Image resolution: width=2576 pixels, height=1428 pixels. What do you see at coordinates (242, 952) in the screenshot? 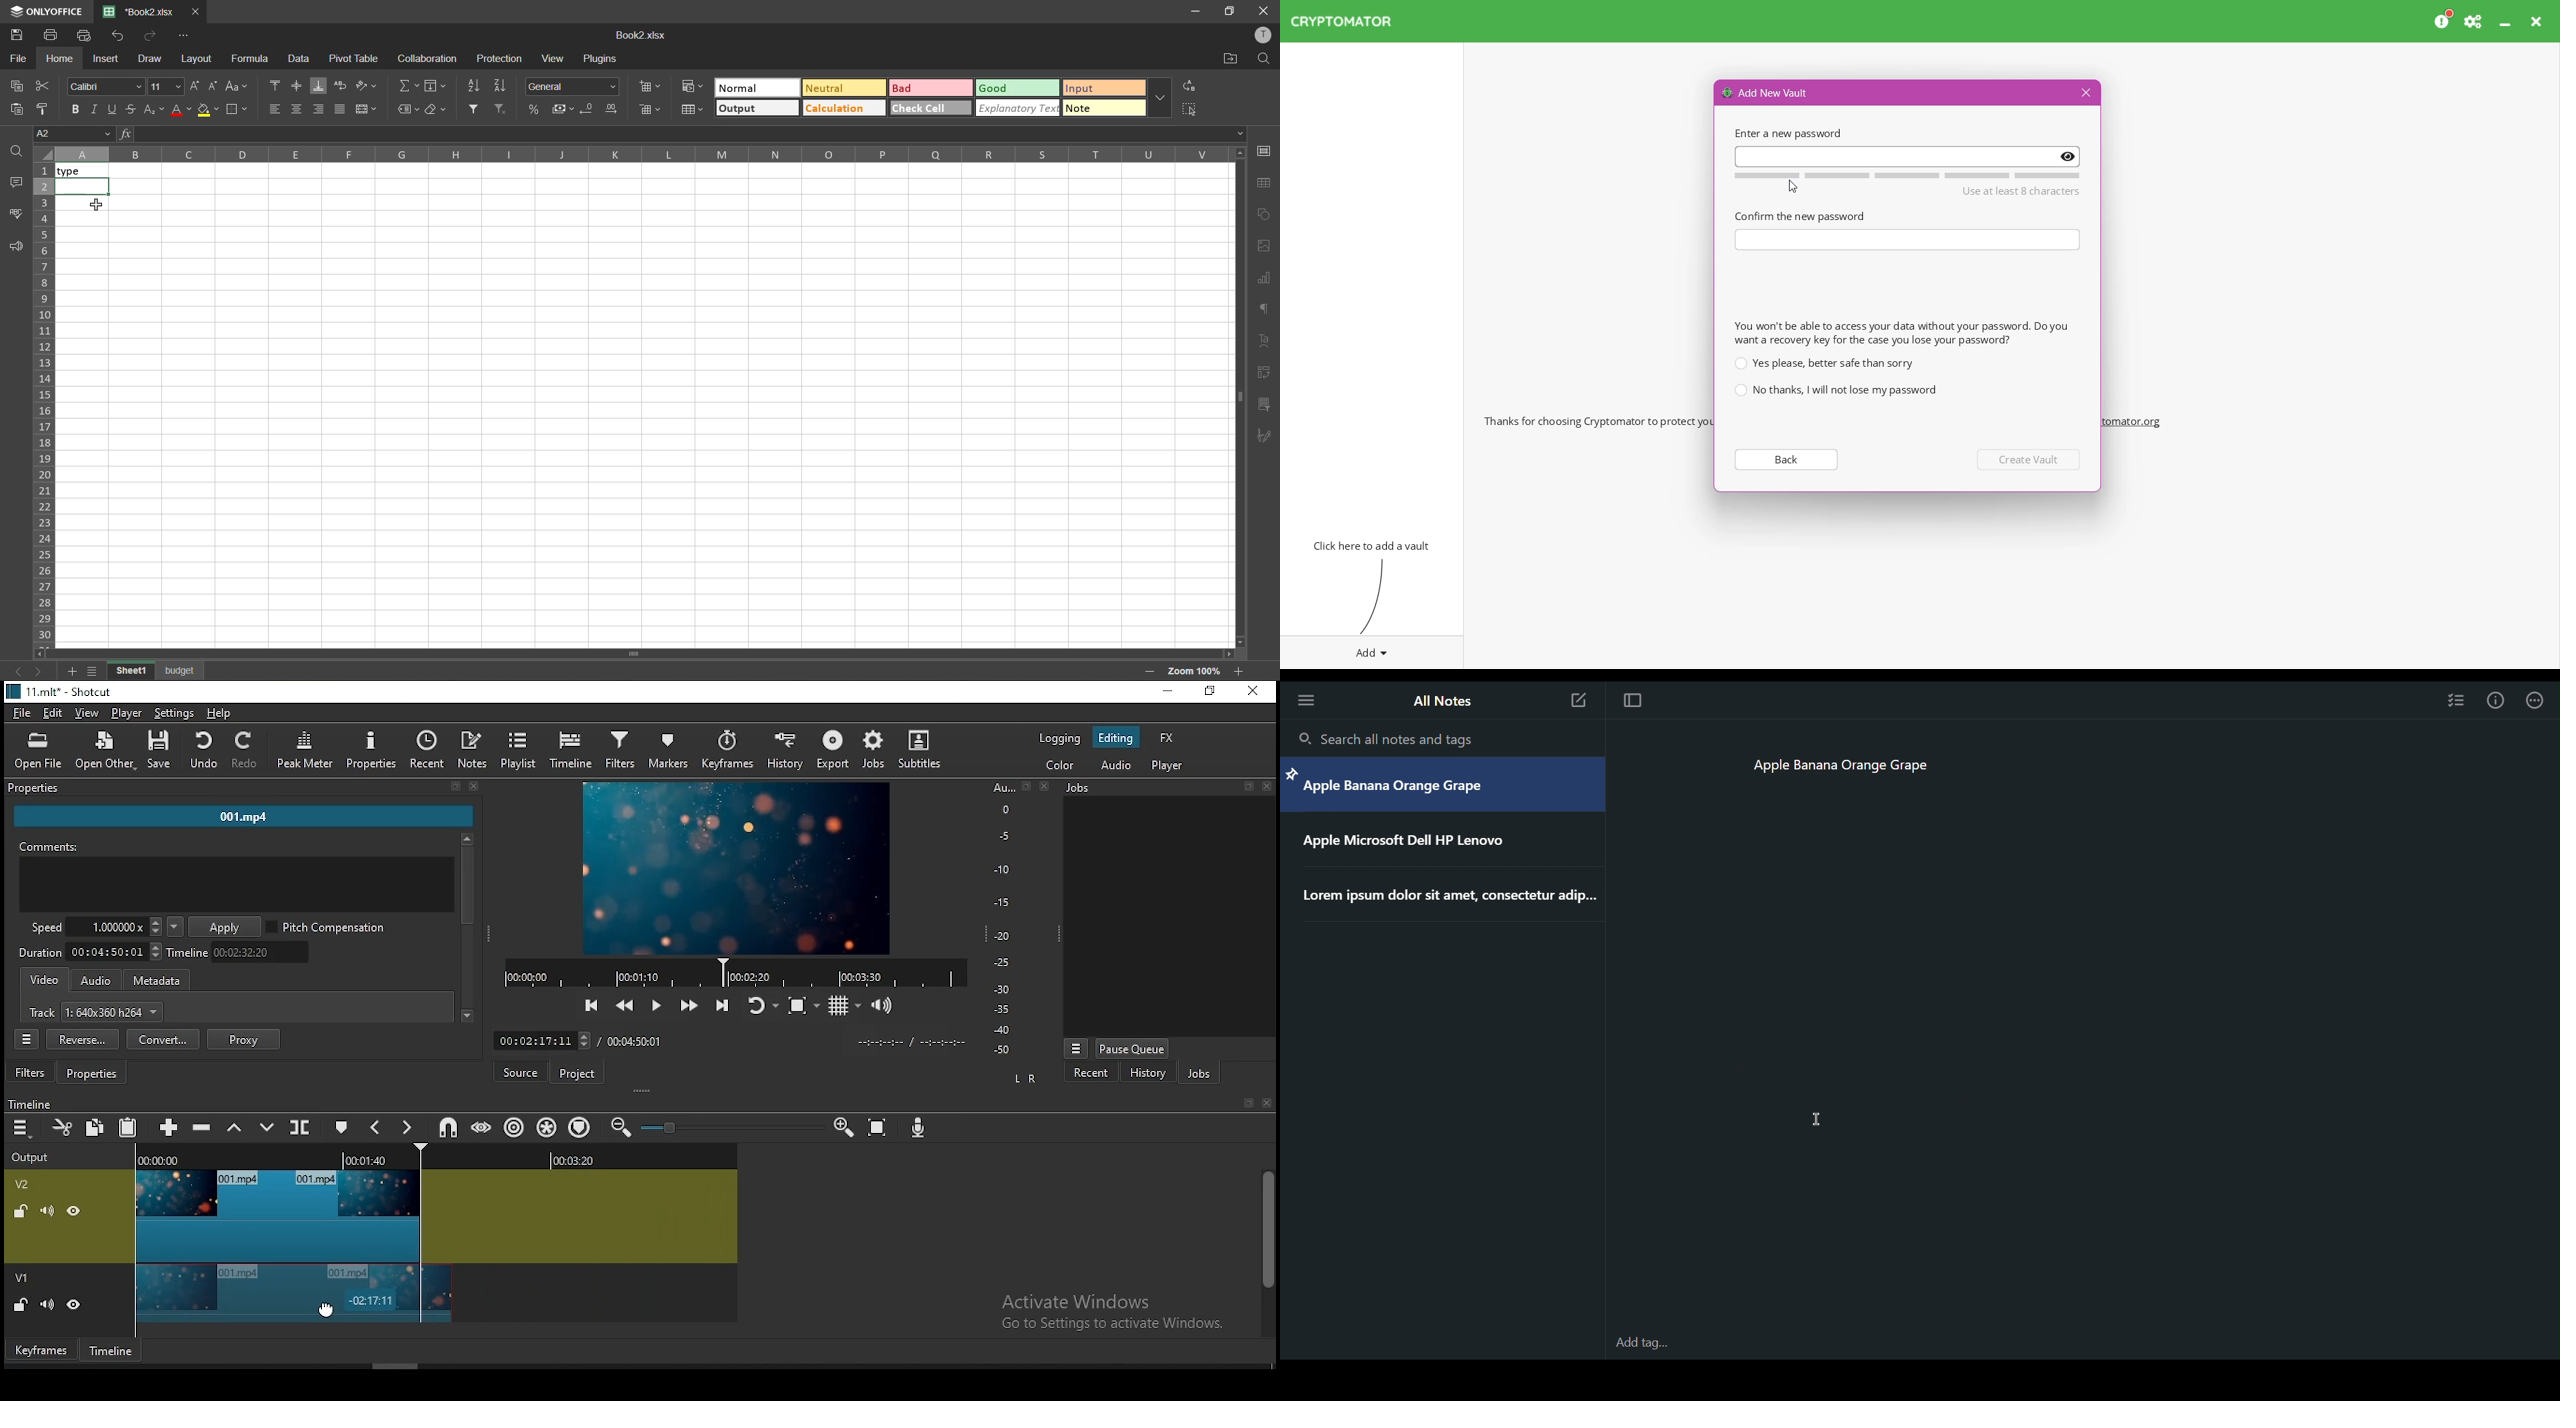
I see `timeline` at bounding box center [242, 952].